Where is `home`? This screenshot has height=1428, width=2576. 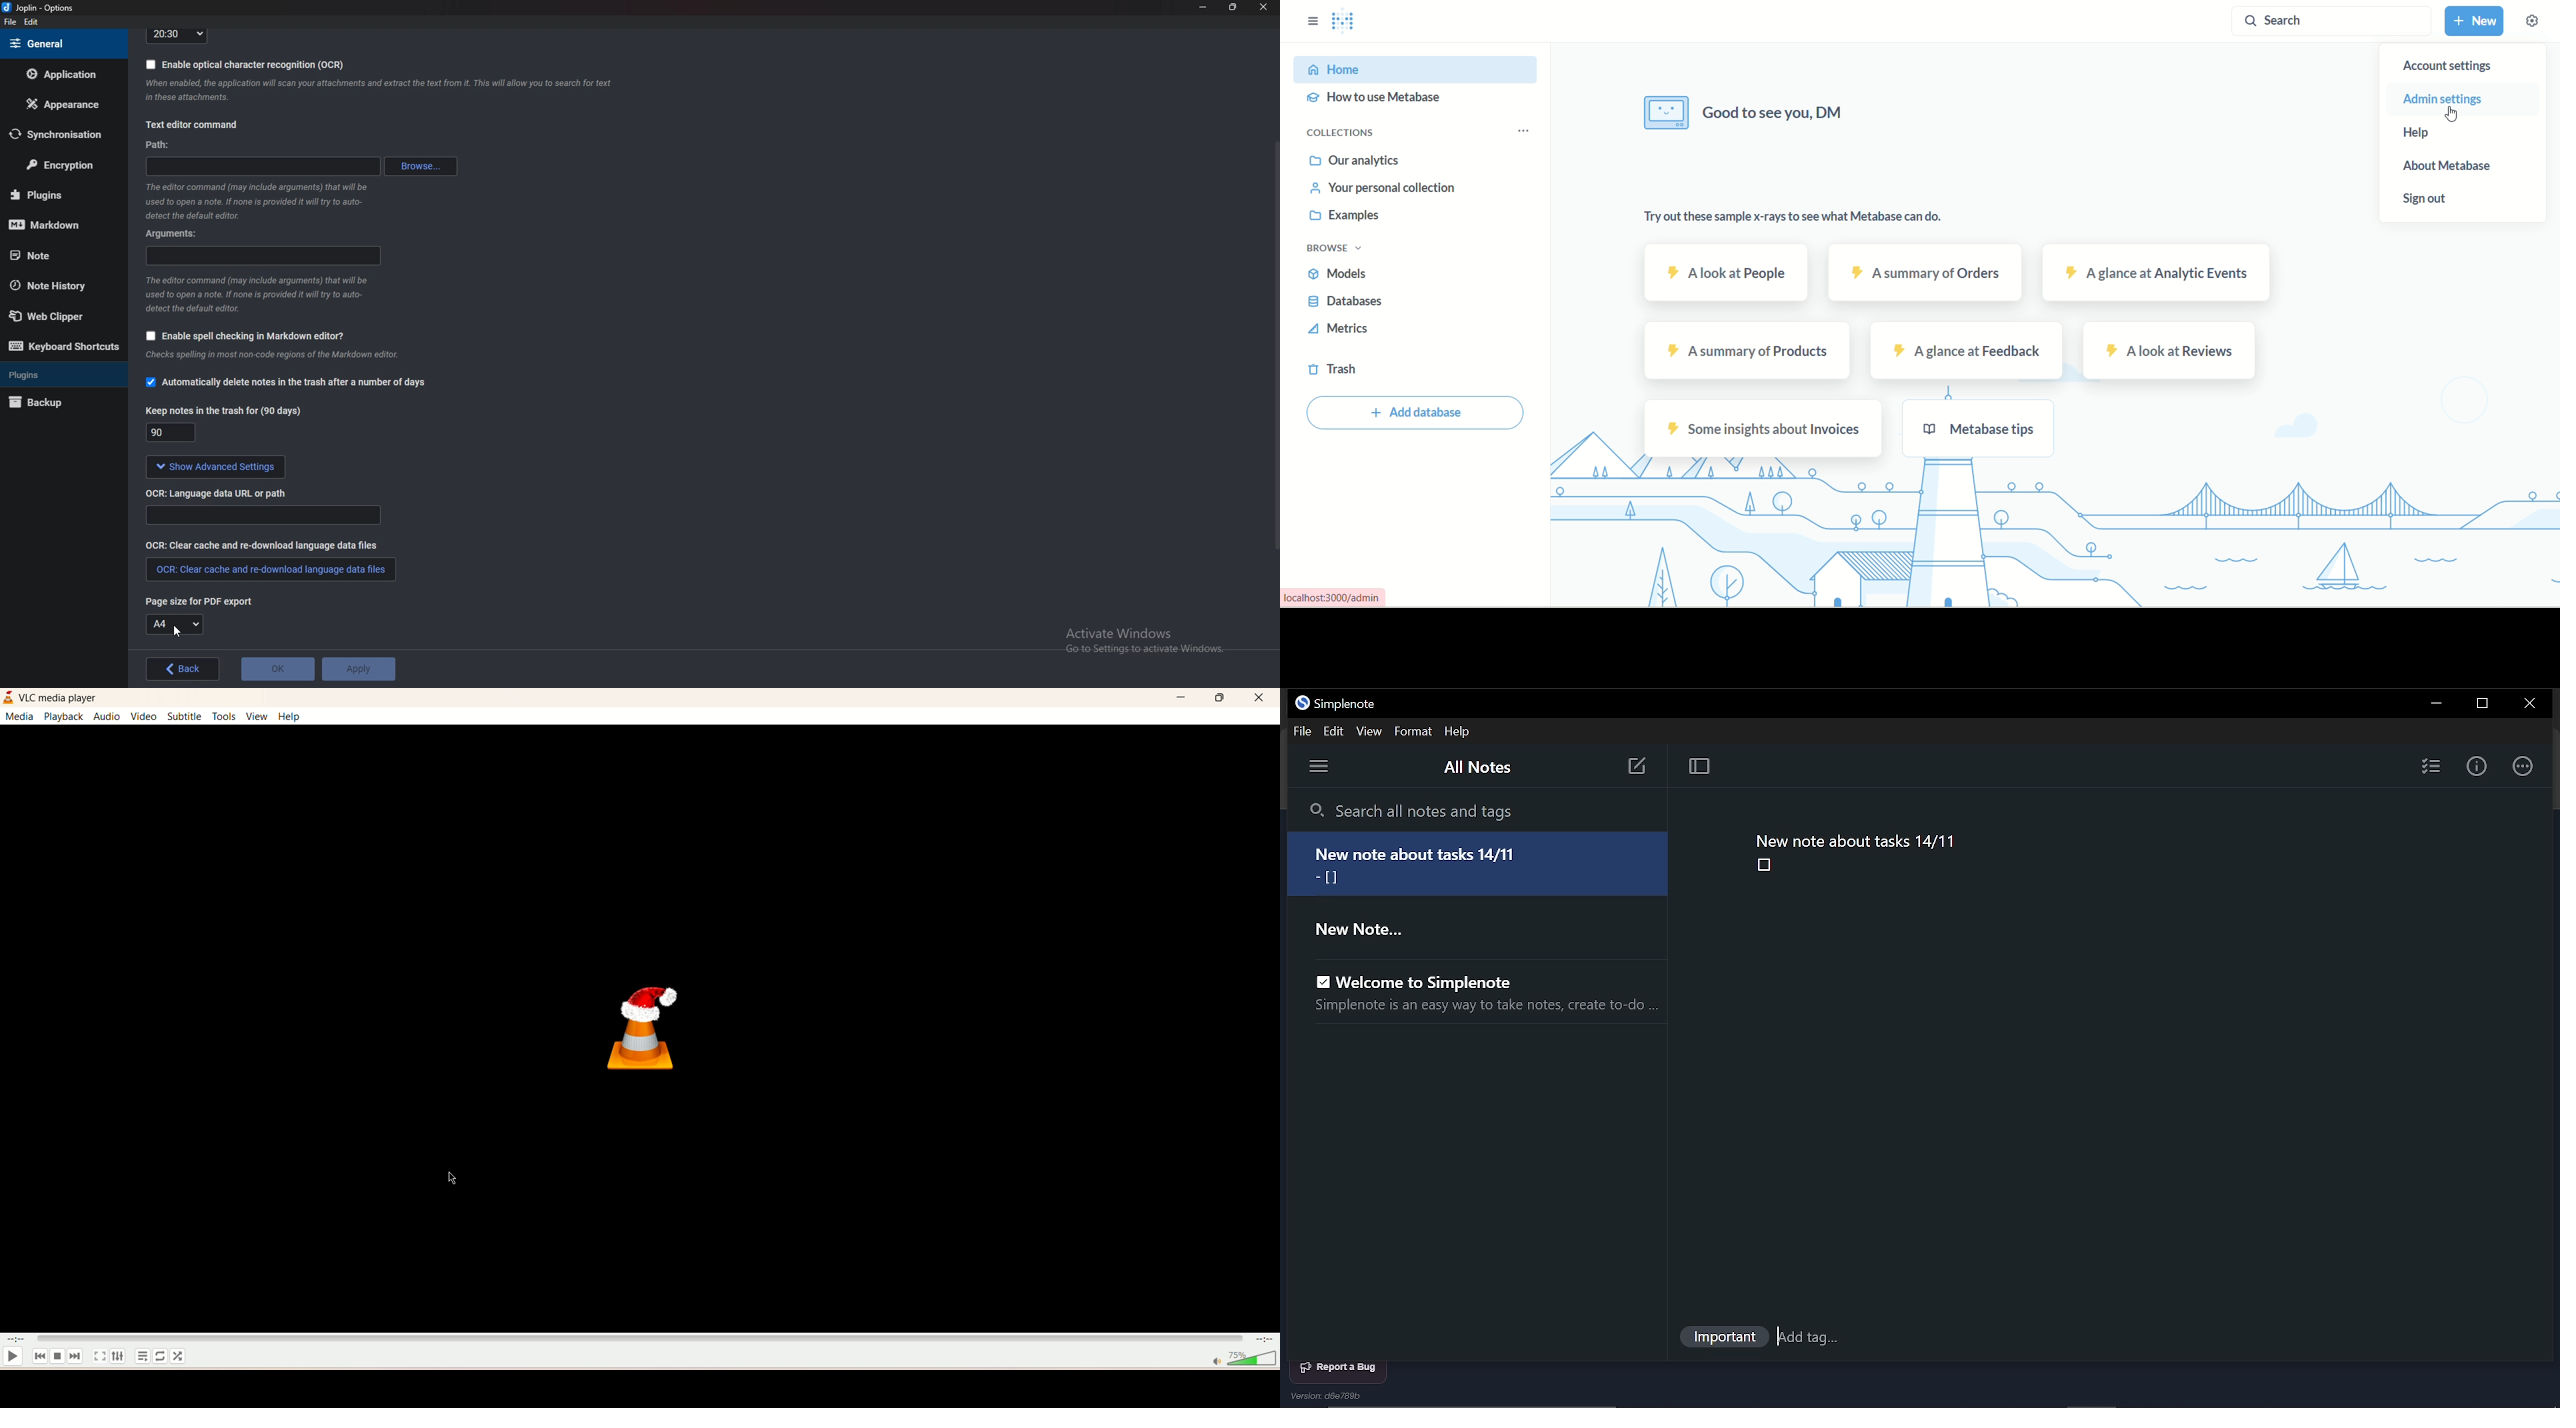
home is located at coordinates (1417, 69).